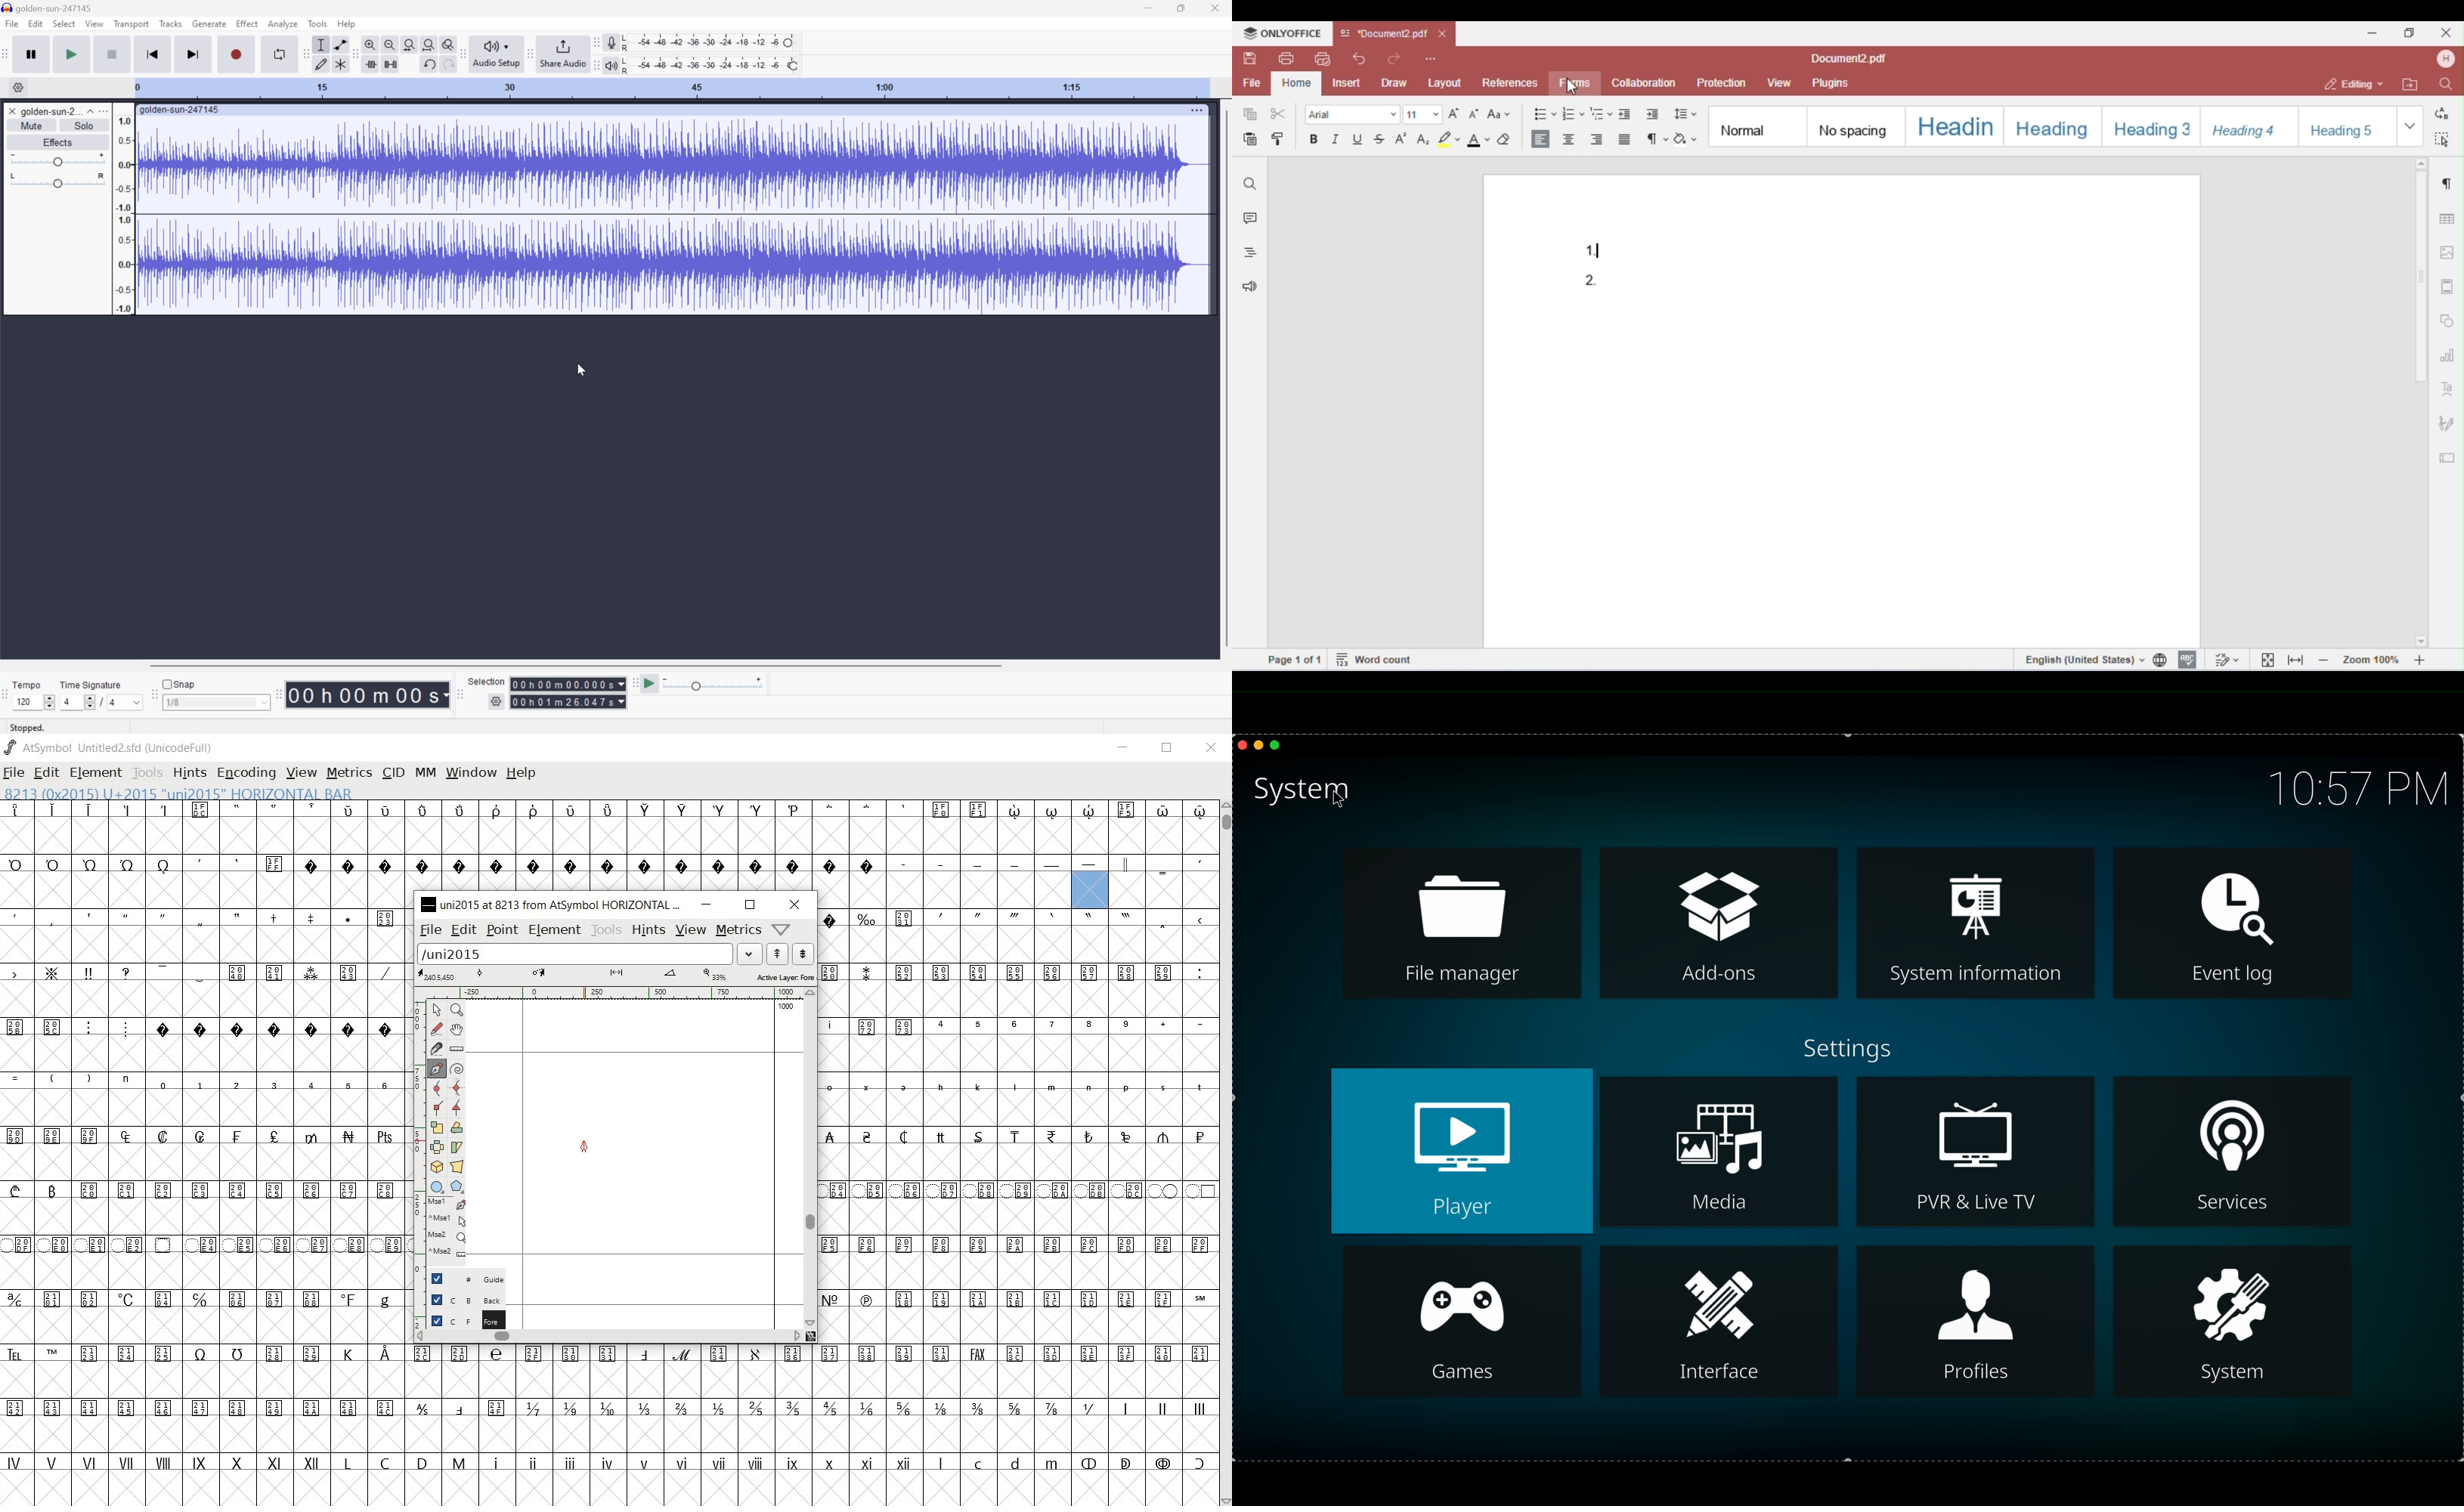 The width and height of the screenshot is (2464, 1512). Describe the element at coordinates (458, 1148) in the screenshot. I see `Rotate the selection` at that location.